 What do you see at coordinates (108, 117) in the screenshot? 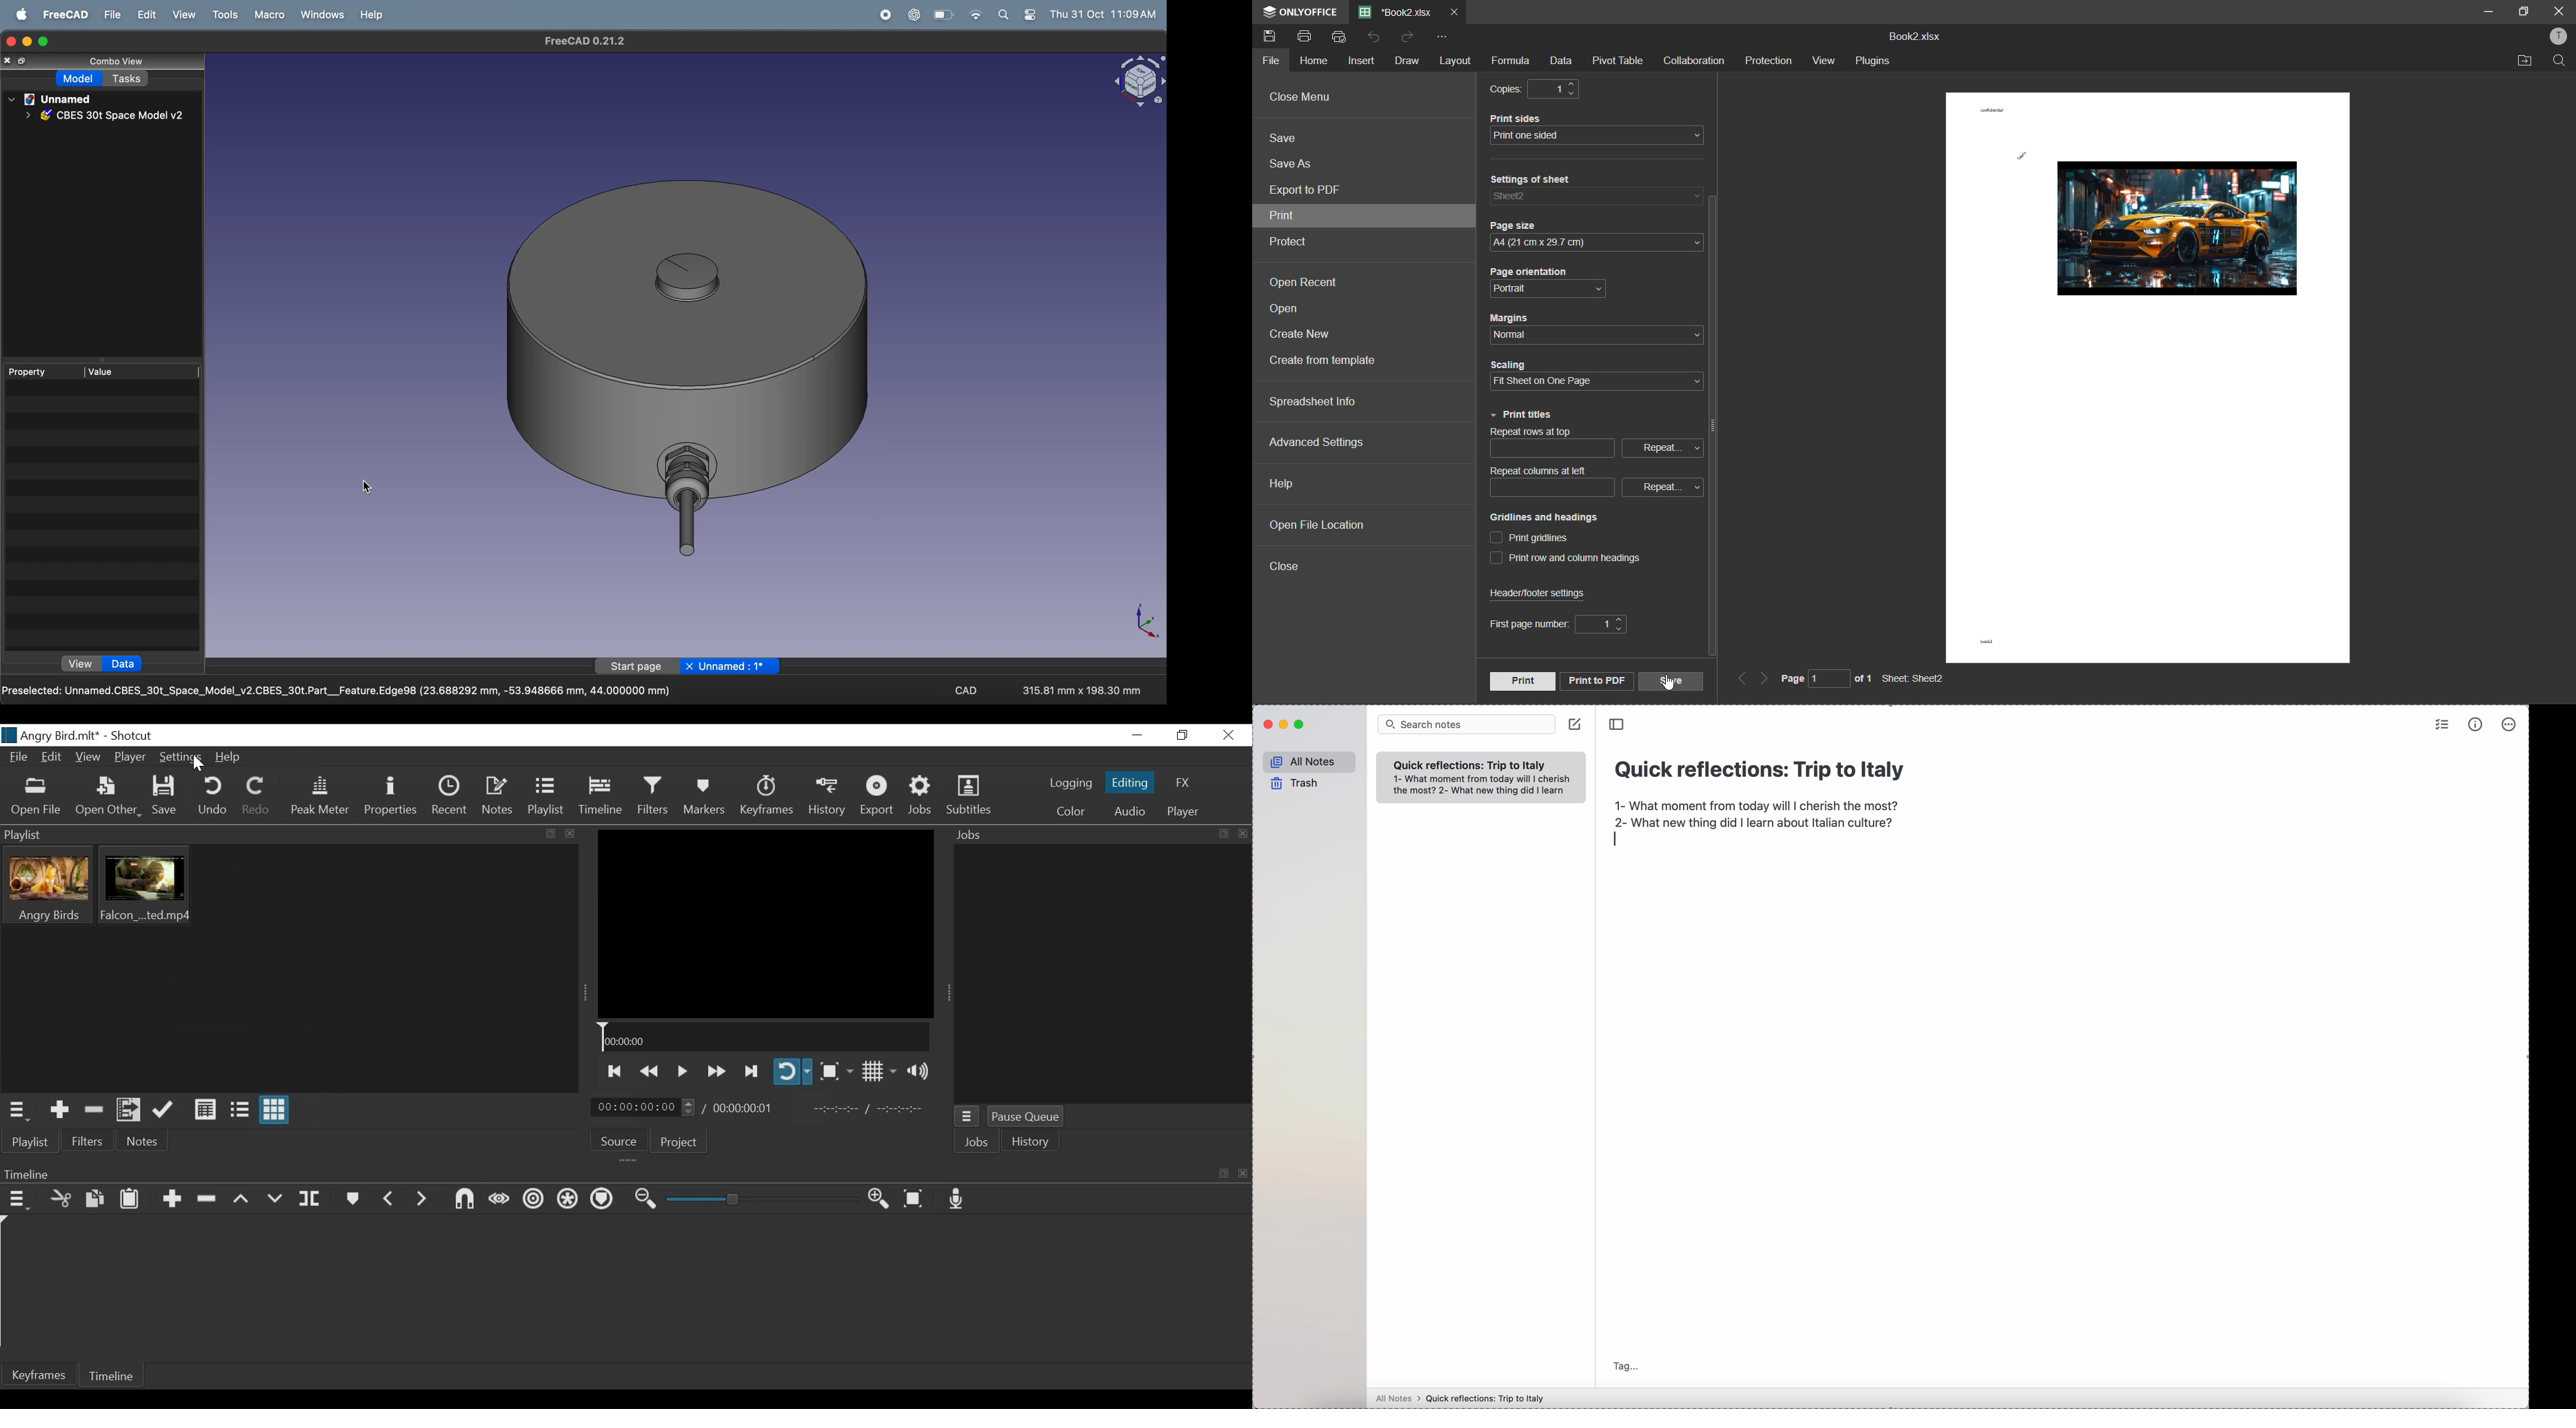
I see `CBES 30t Space model` at bounding box center [108, 117].